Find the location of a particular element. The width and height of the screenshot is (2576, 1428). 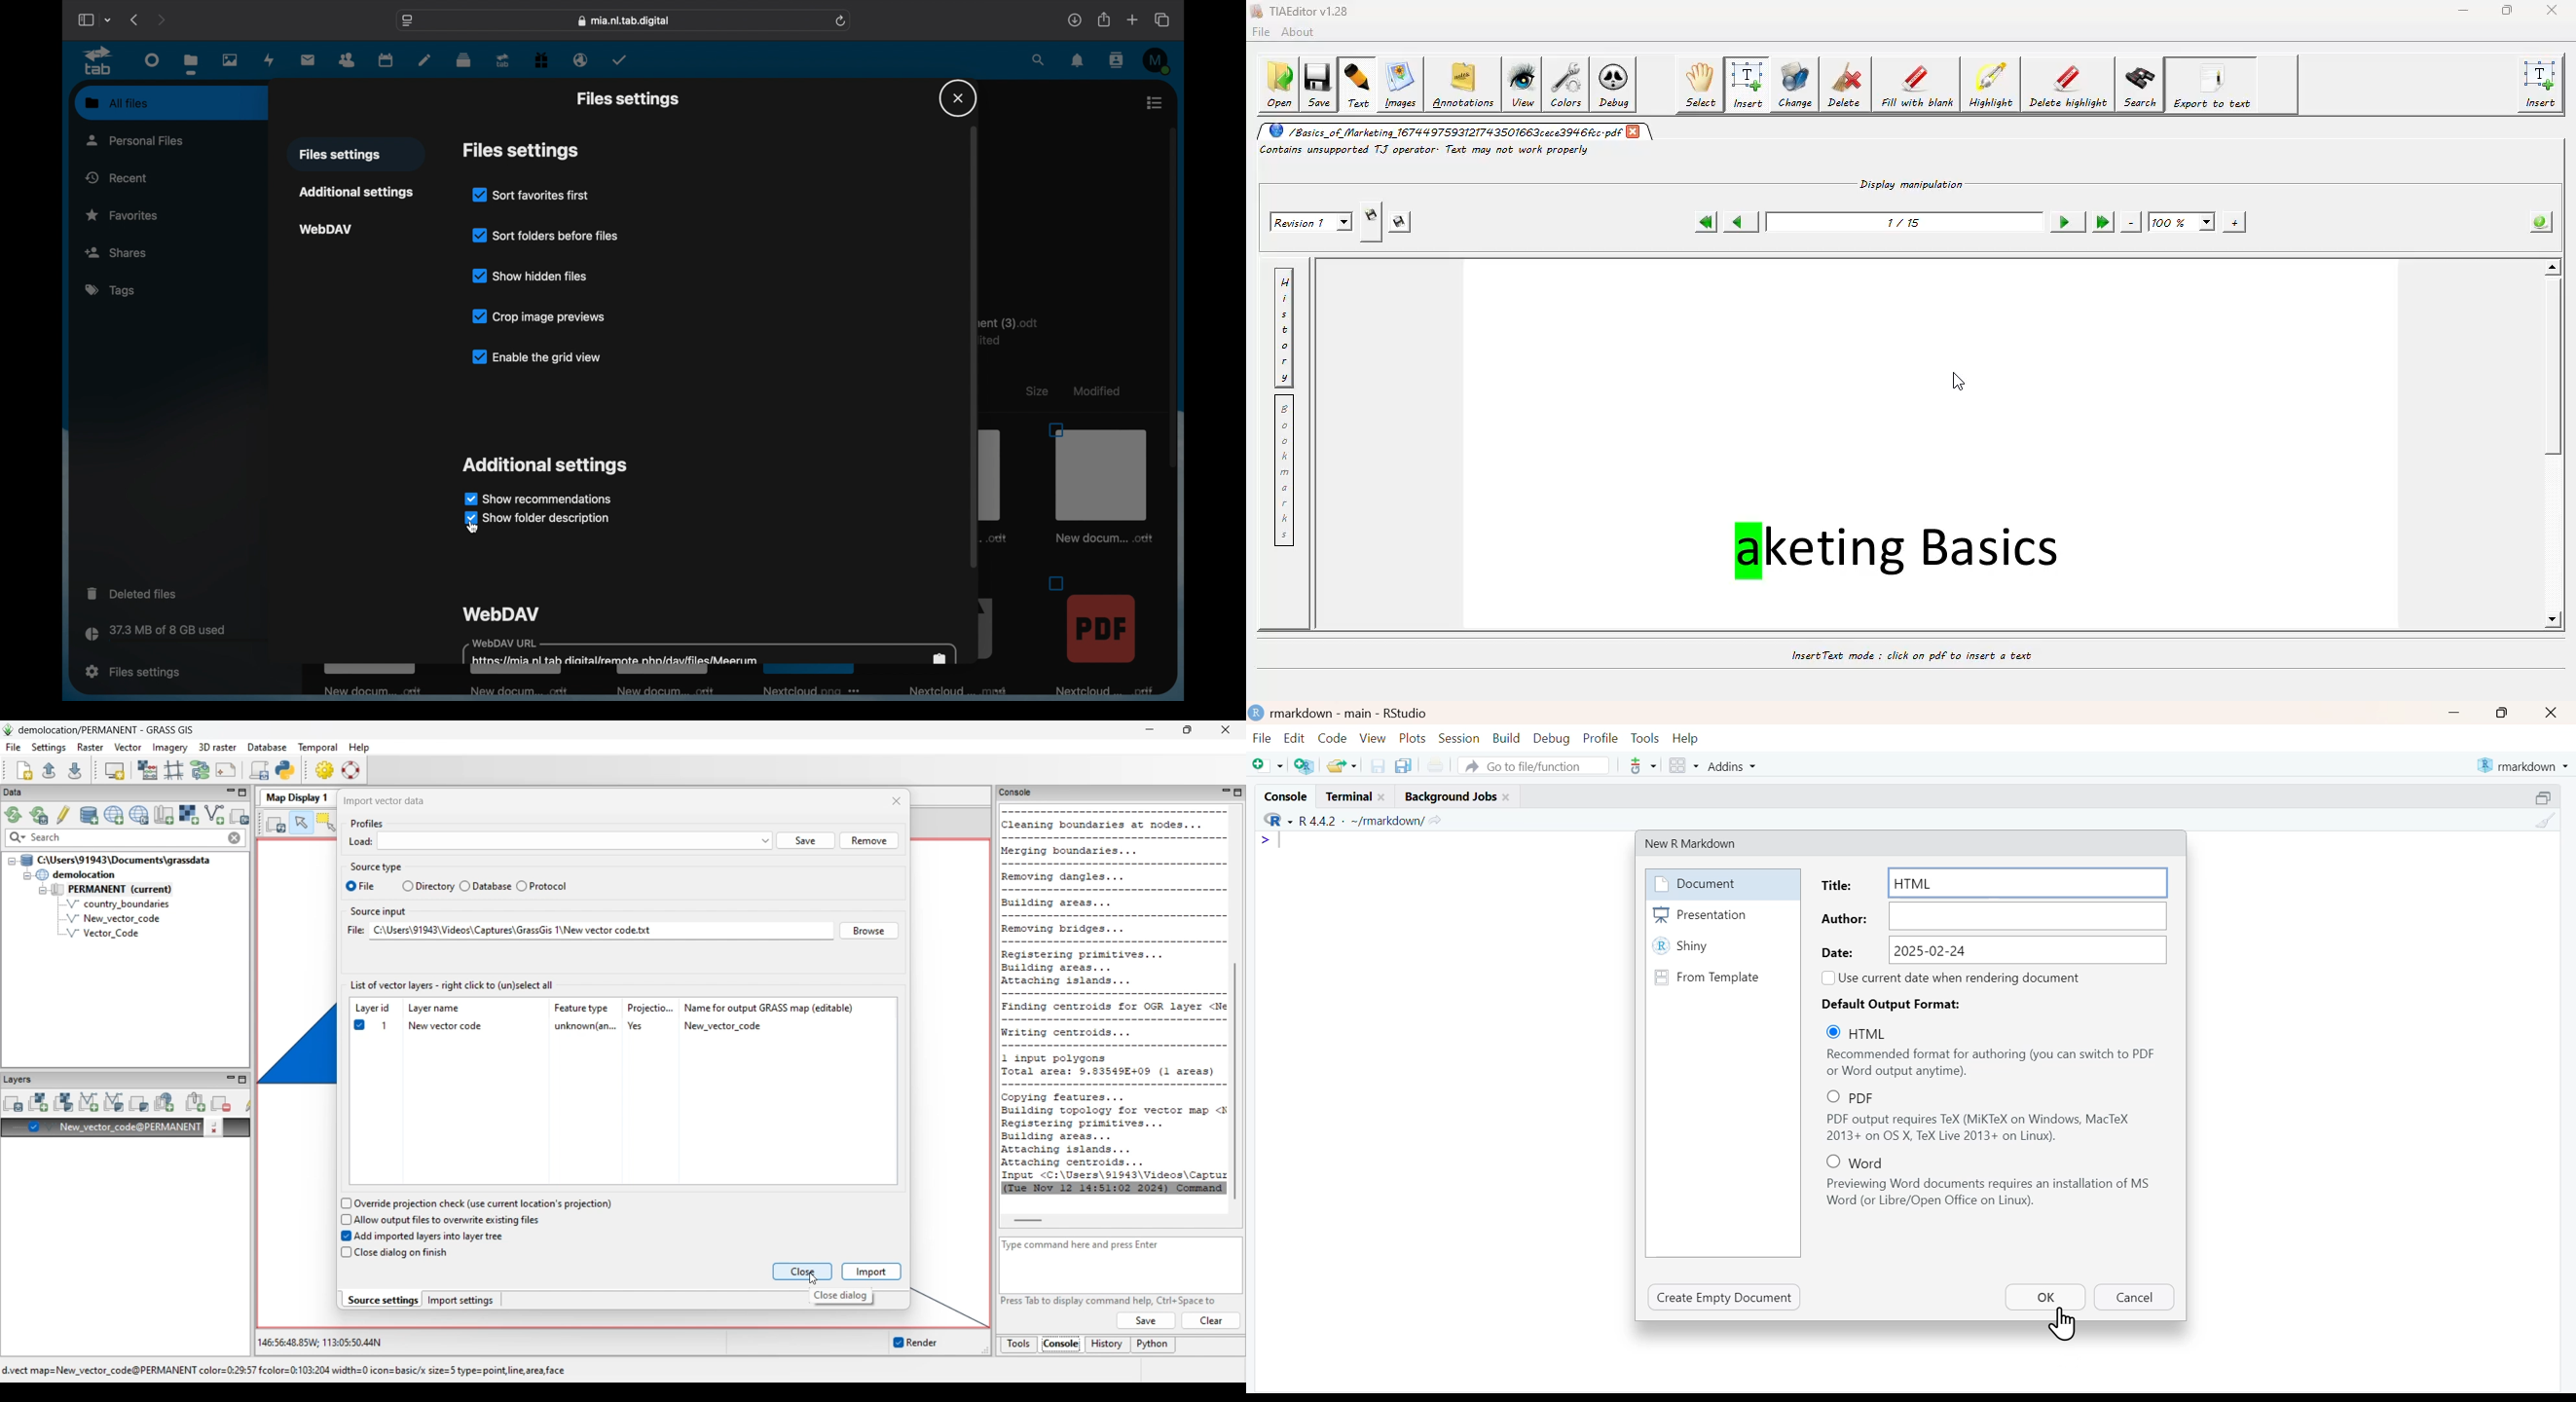

Build is located at coordinates (1506, 738).